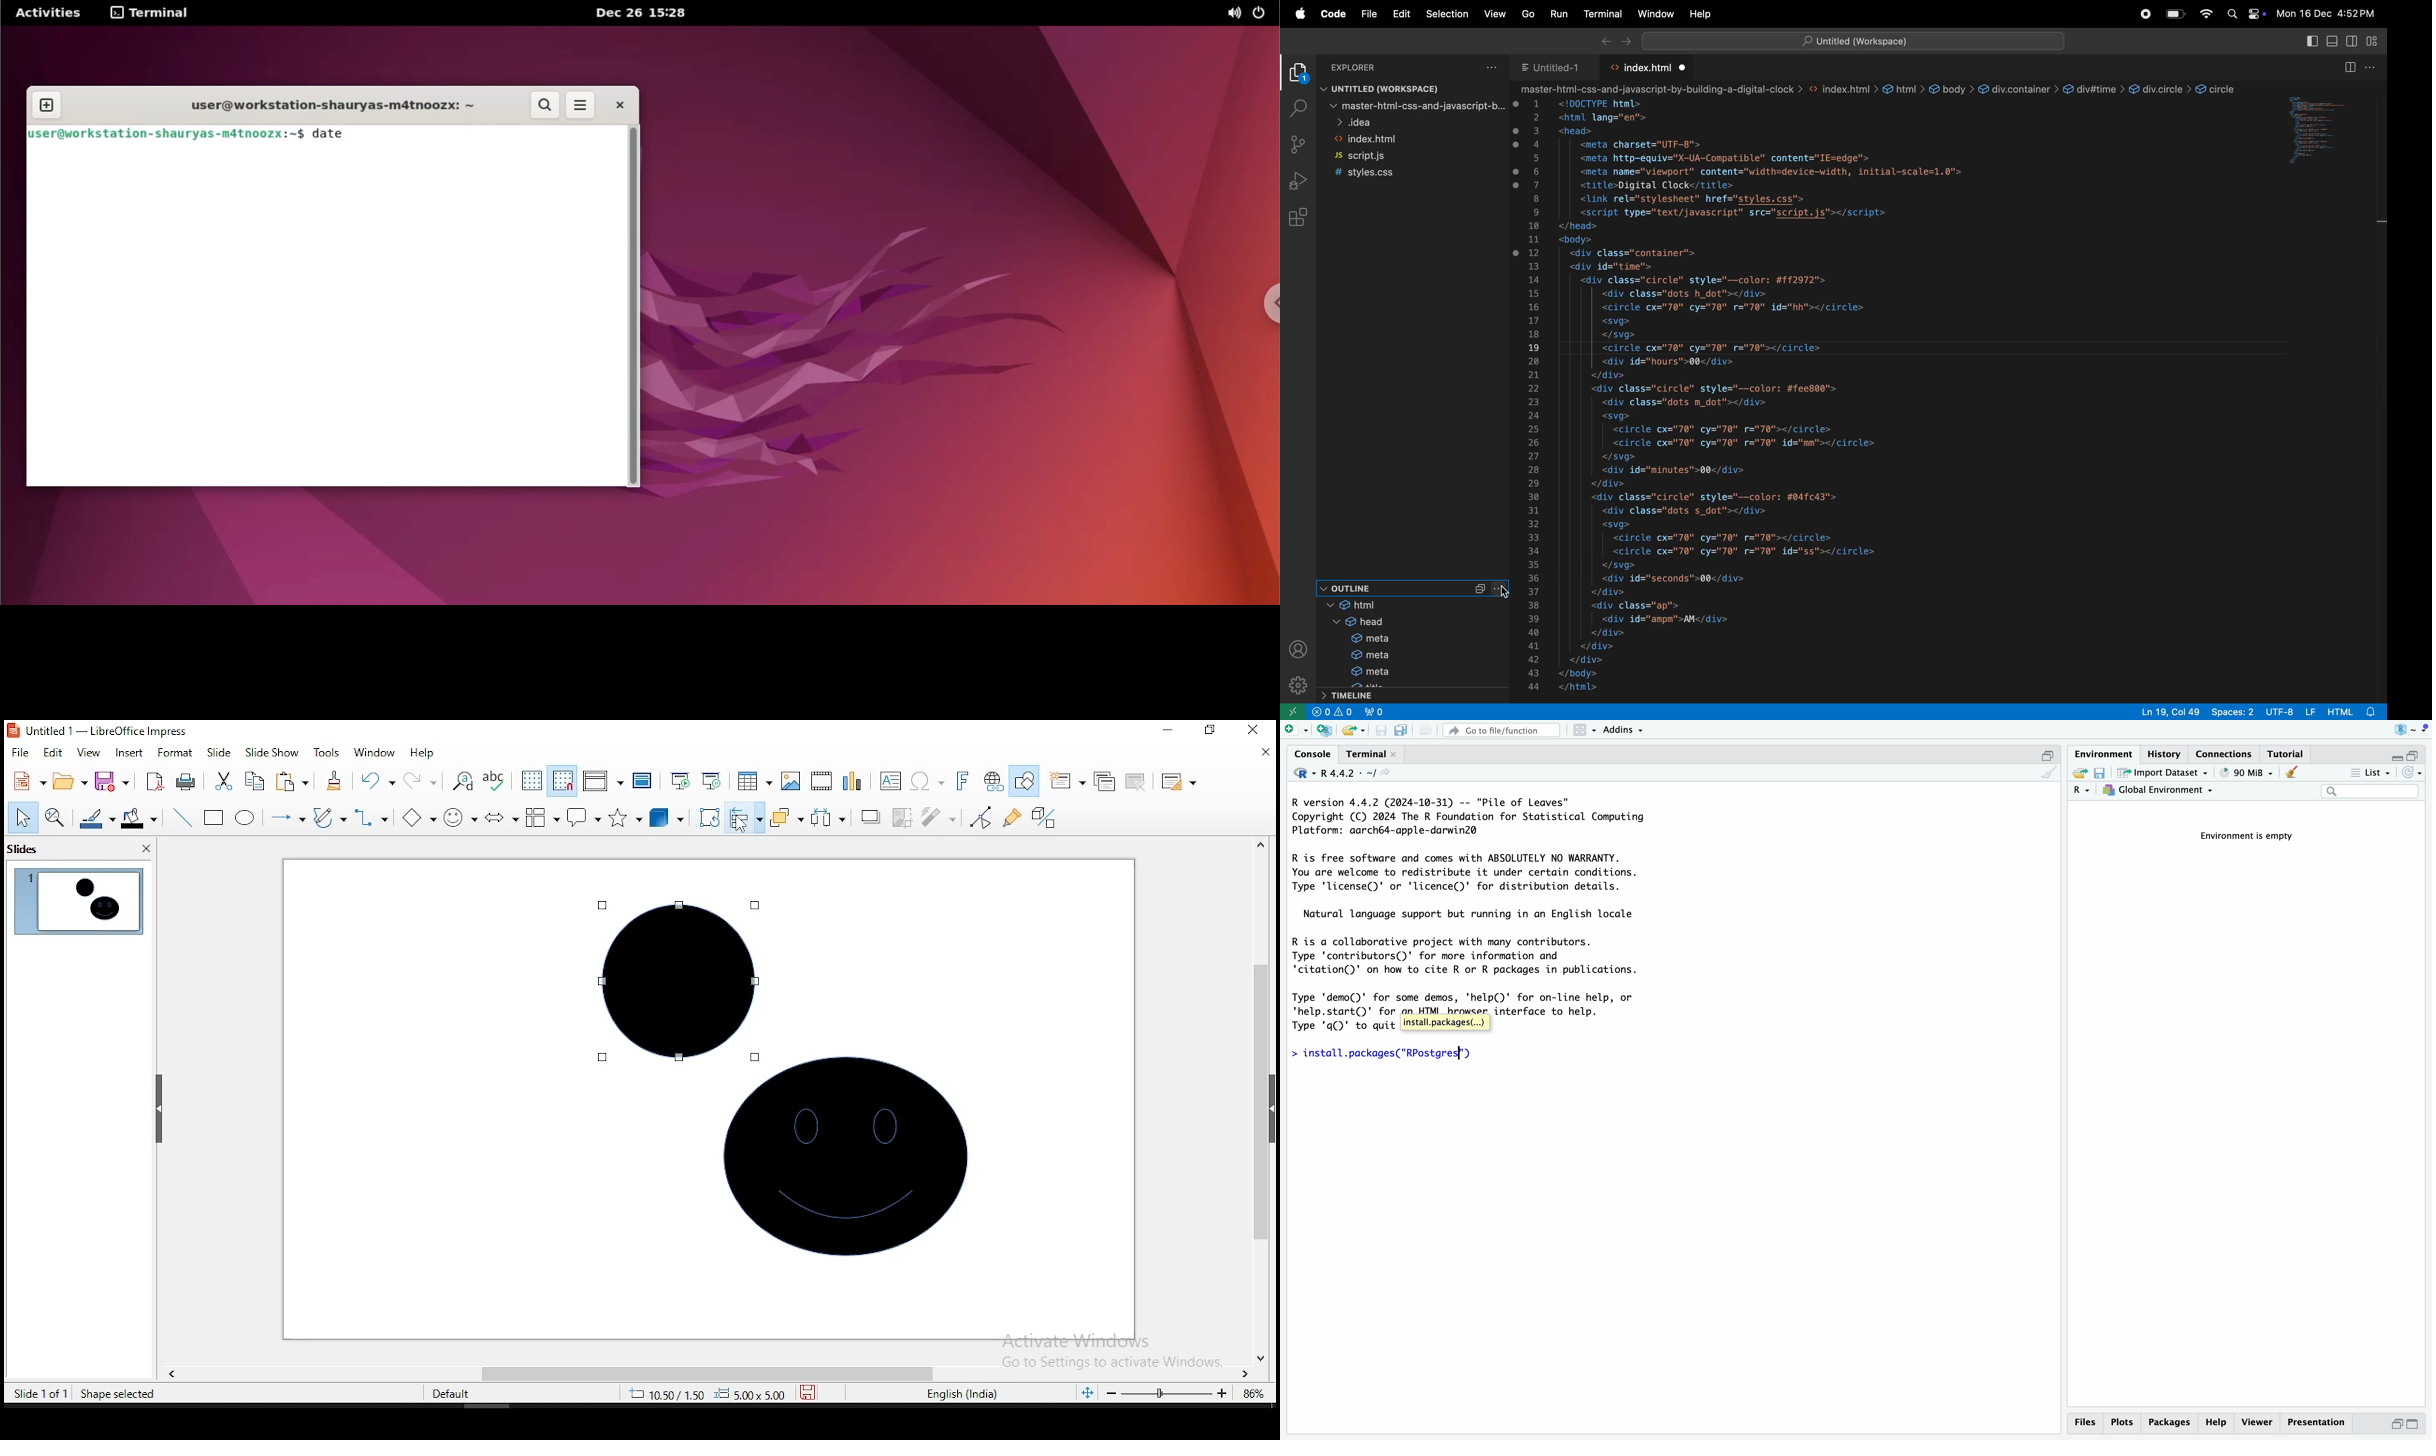 Image resolution: width=2436 pixels, height=1456 pixels. I want to click on fit slide to current window, so click(1086, 1391).